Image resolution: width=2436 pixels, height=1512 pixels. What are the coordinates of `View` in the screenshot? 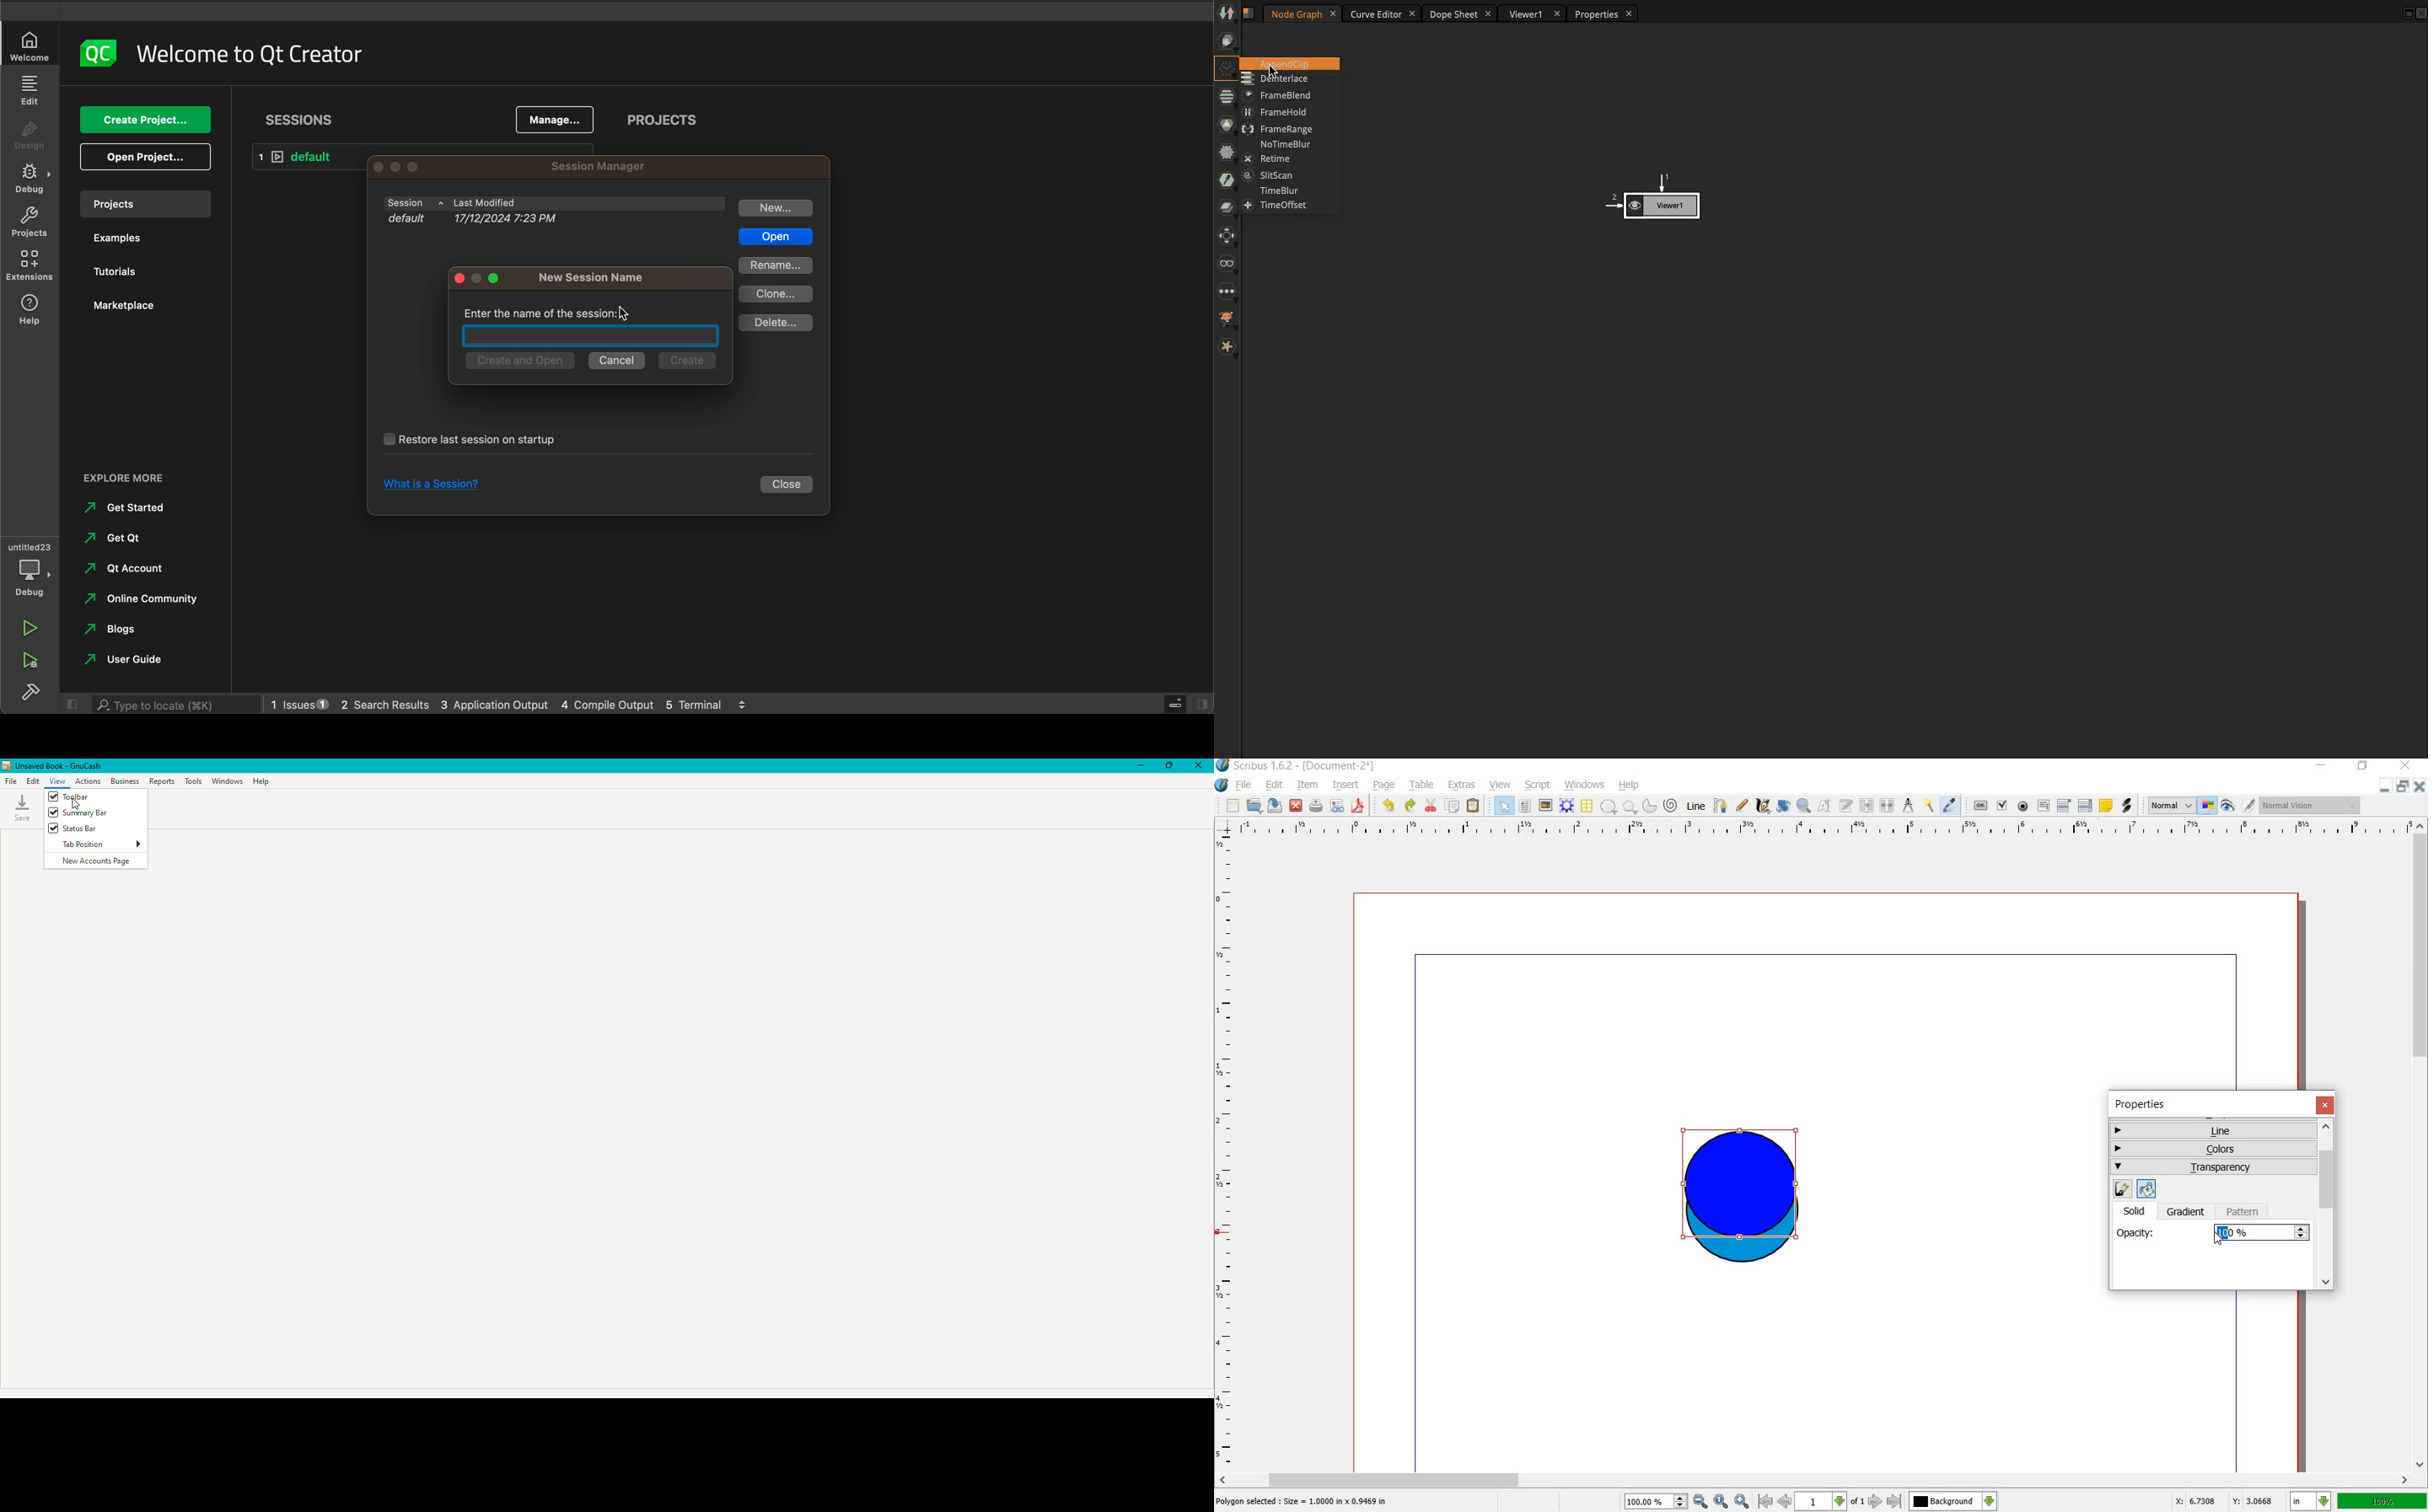 It's located at (57, 781).